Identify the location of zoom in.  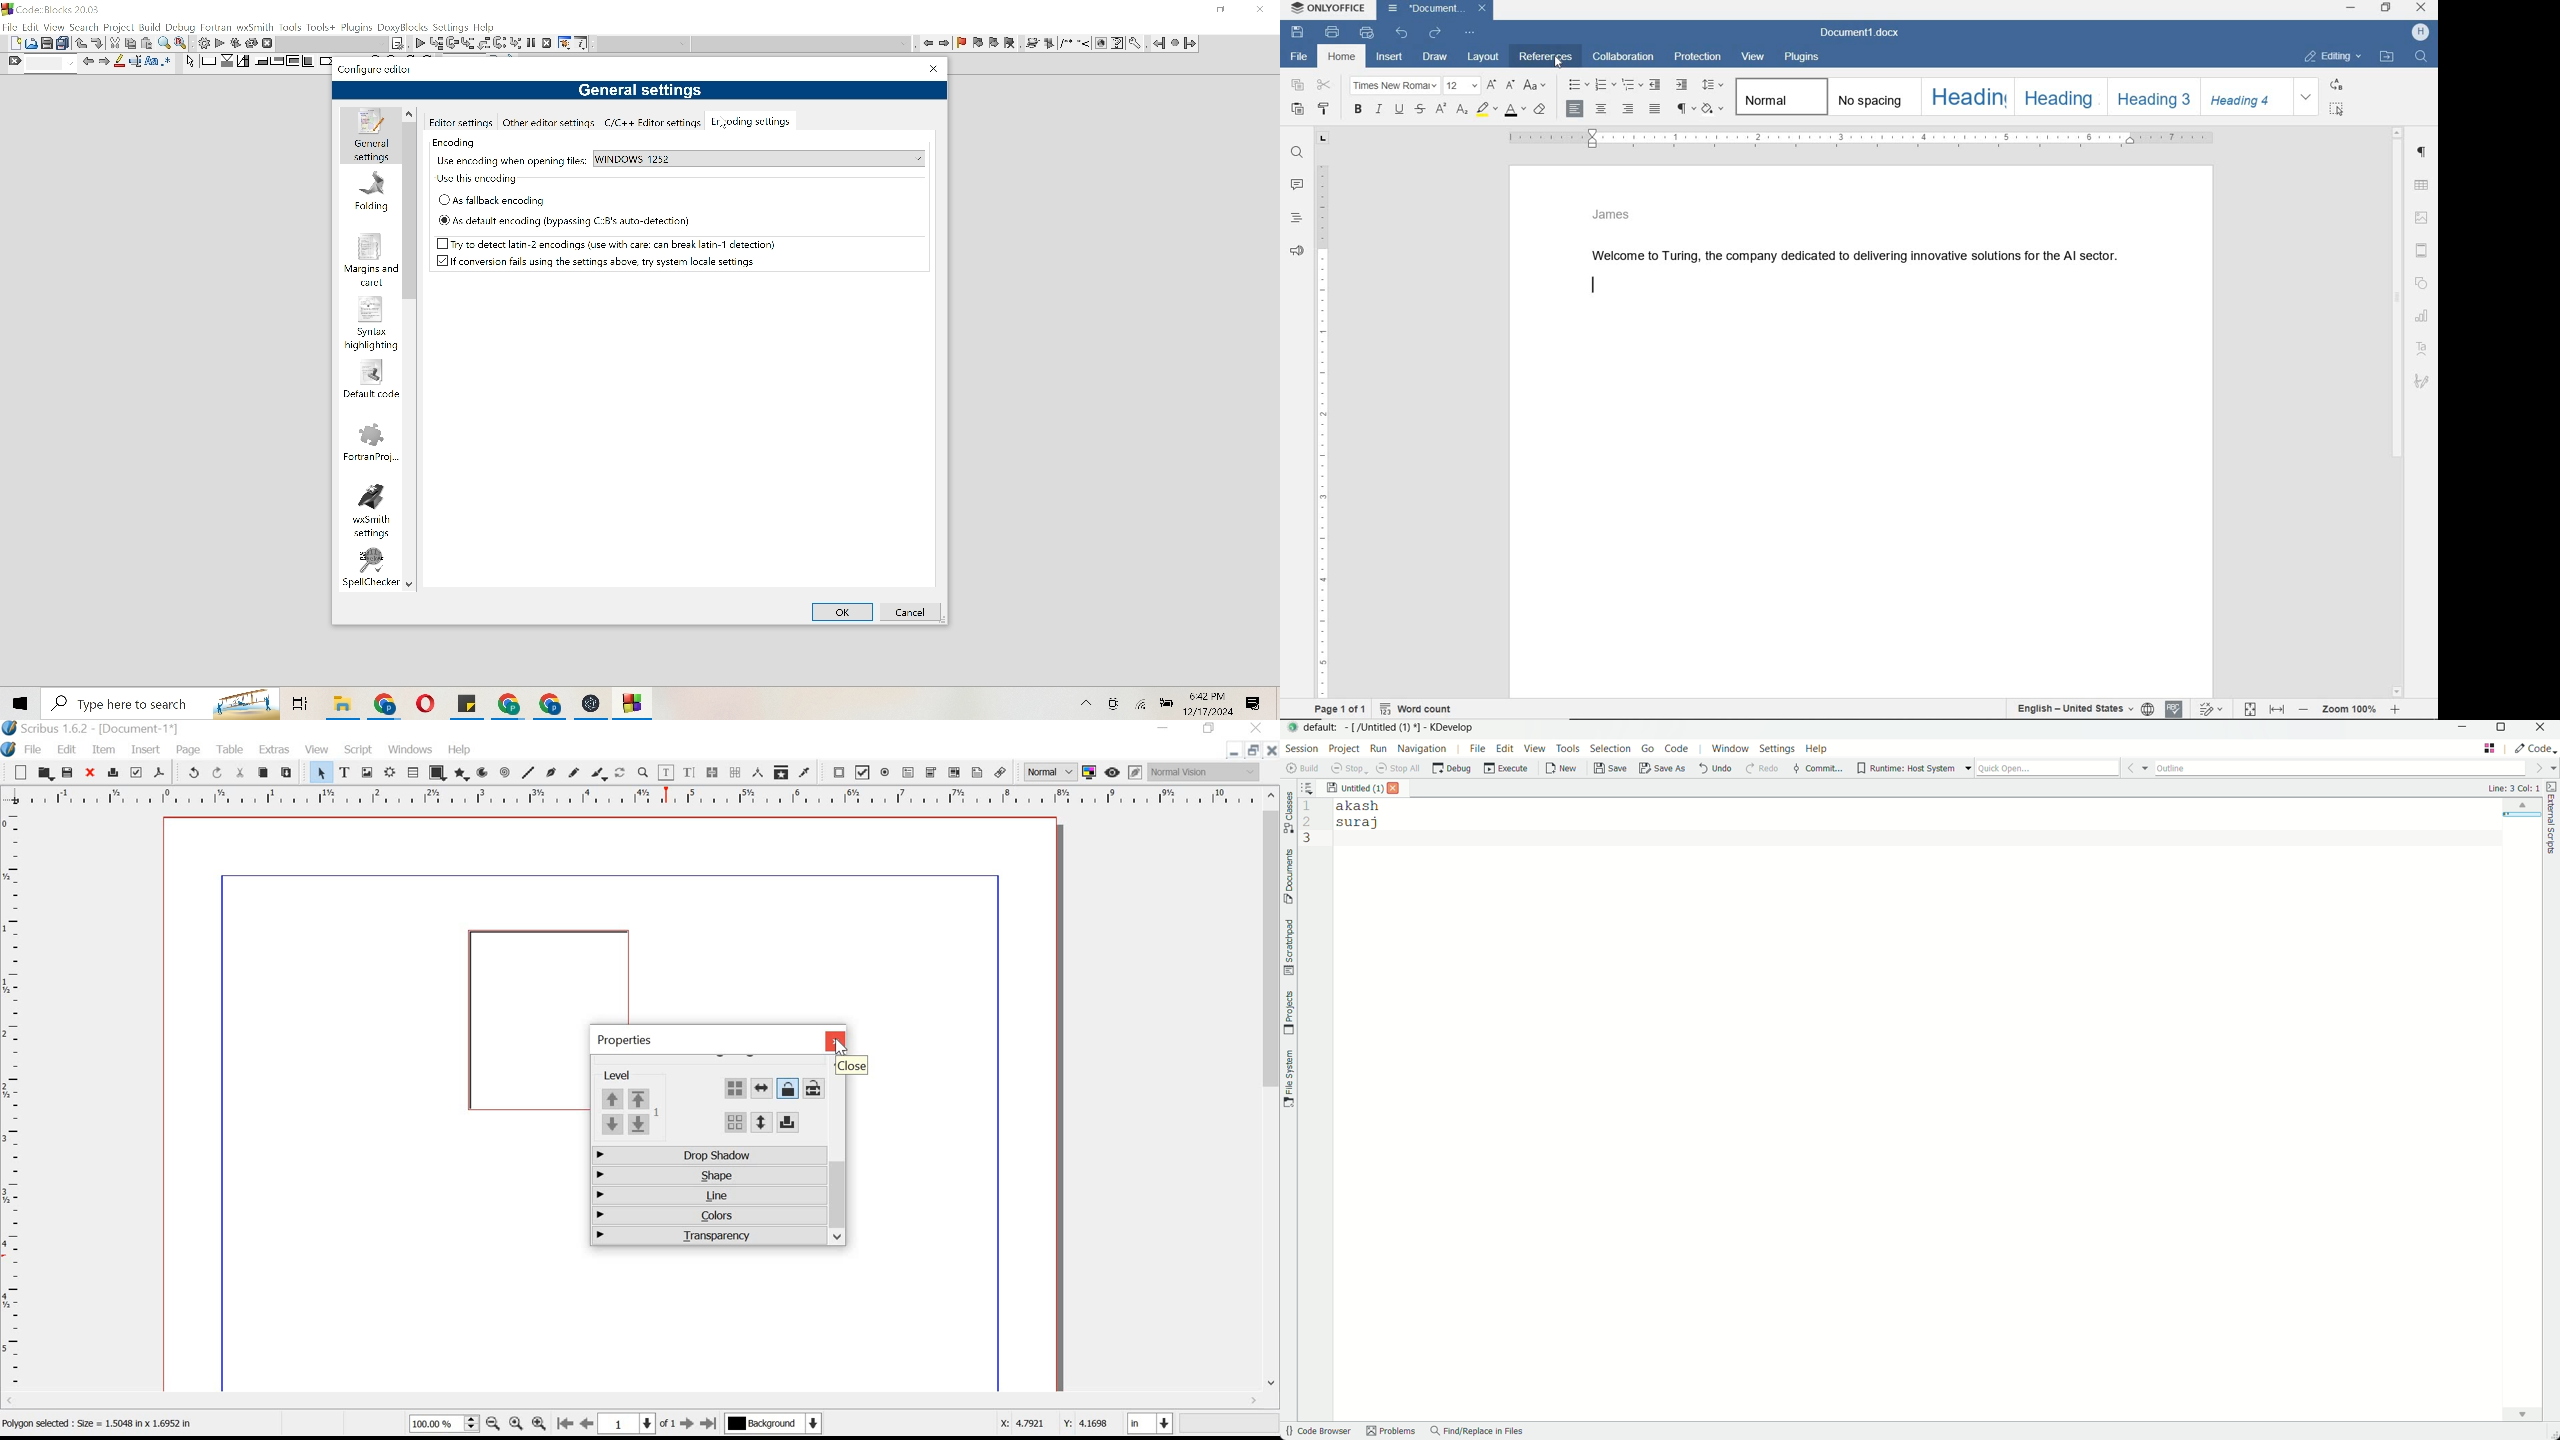
(2400, 710).